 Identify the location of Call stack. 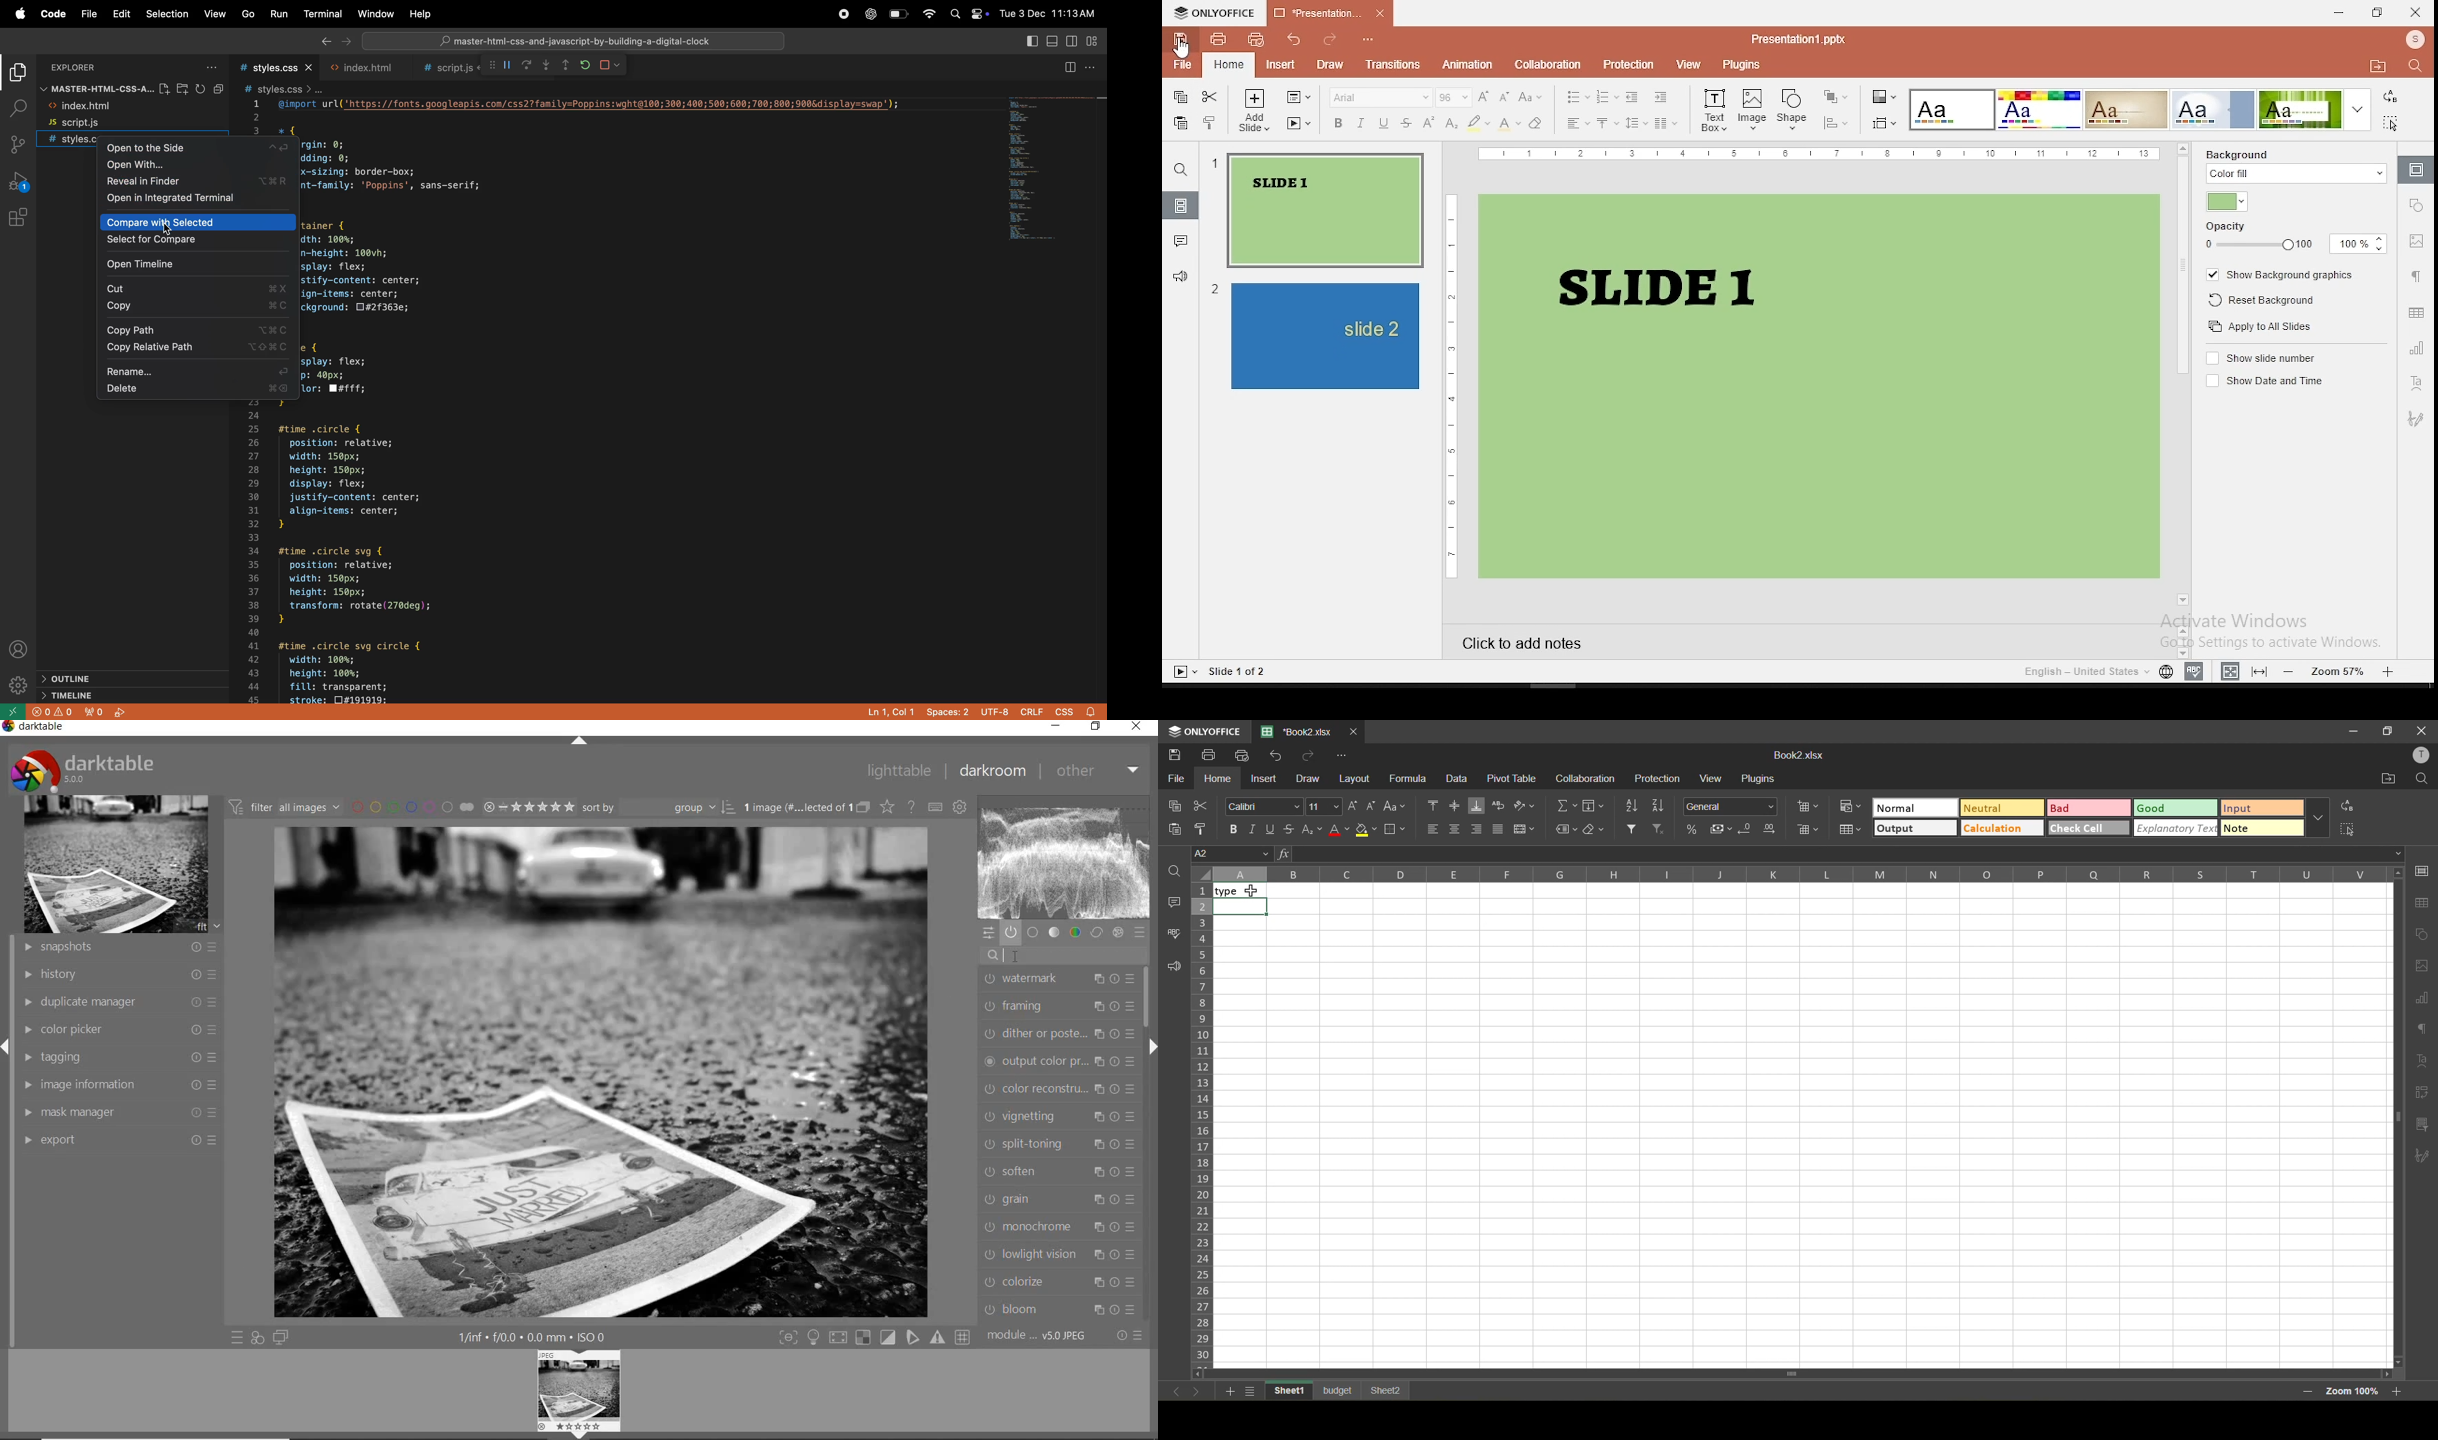
(489, 65).